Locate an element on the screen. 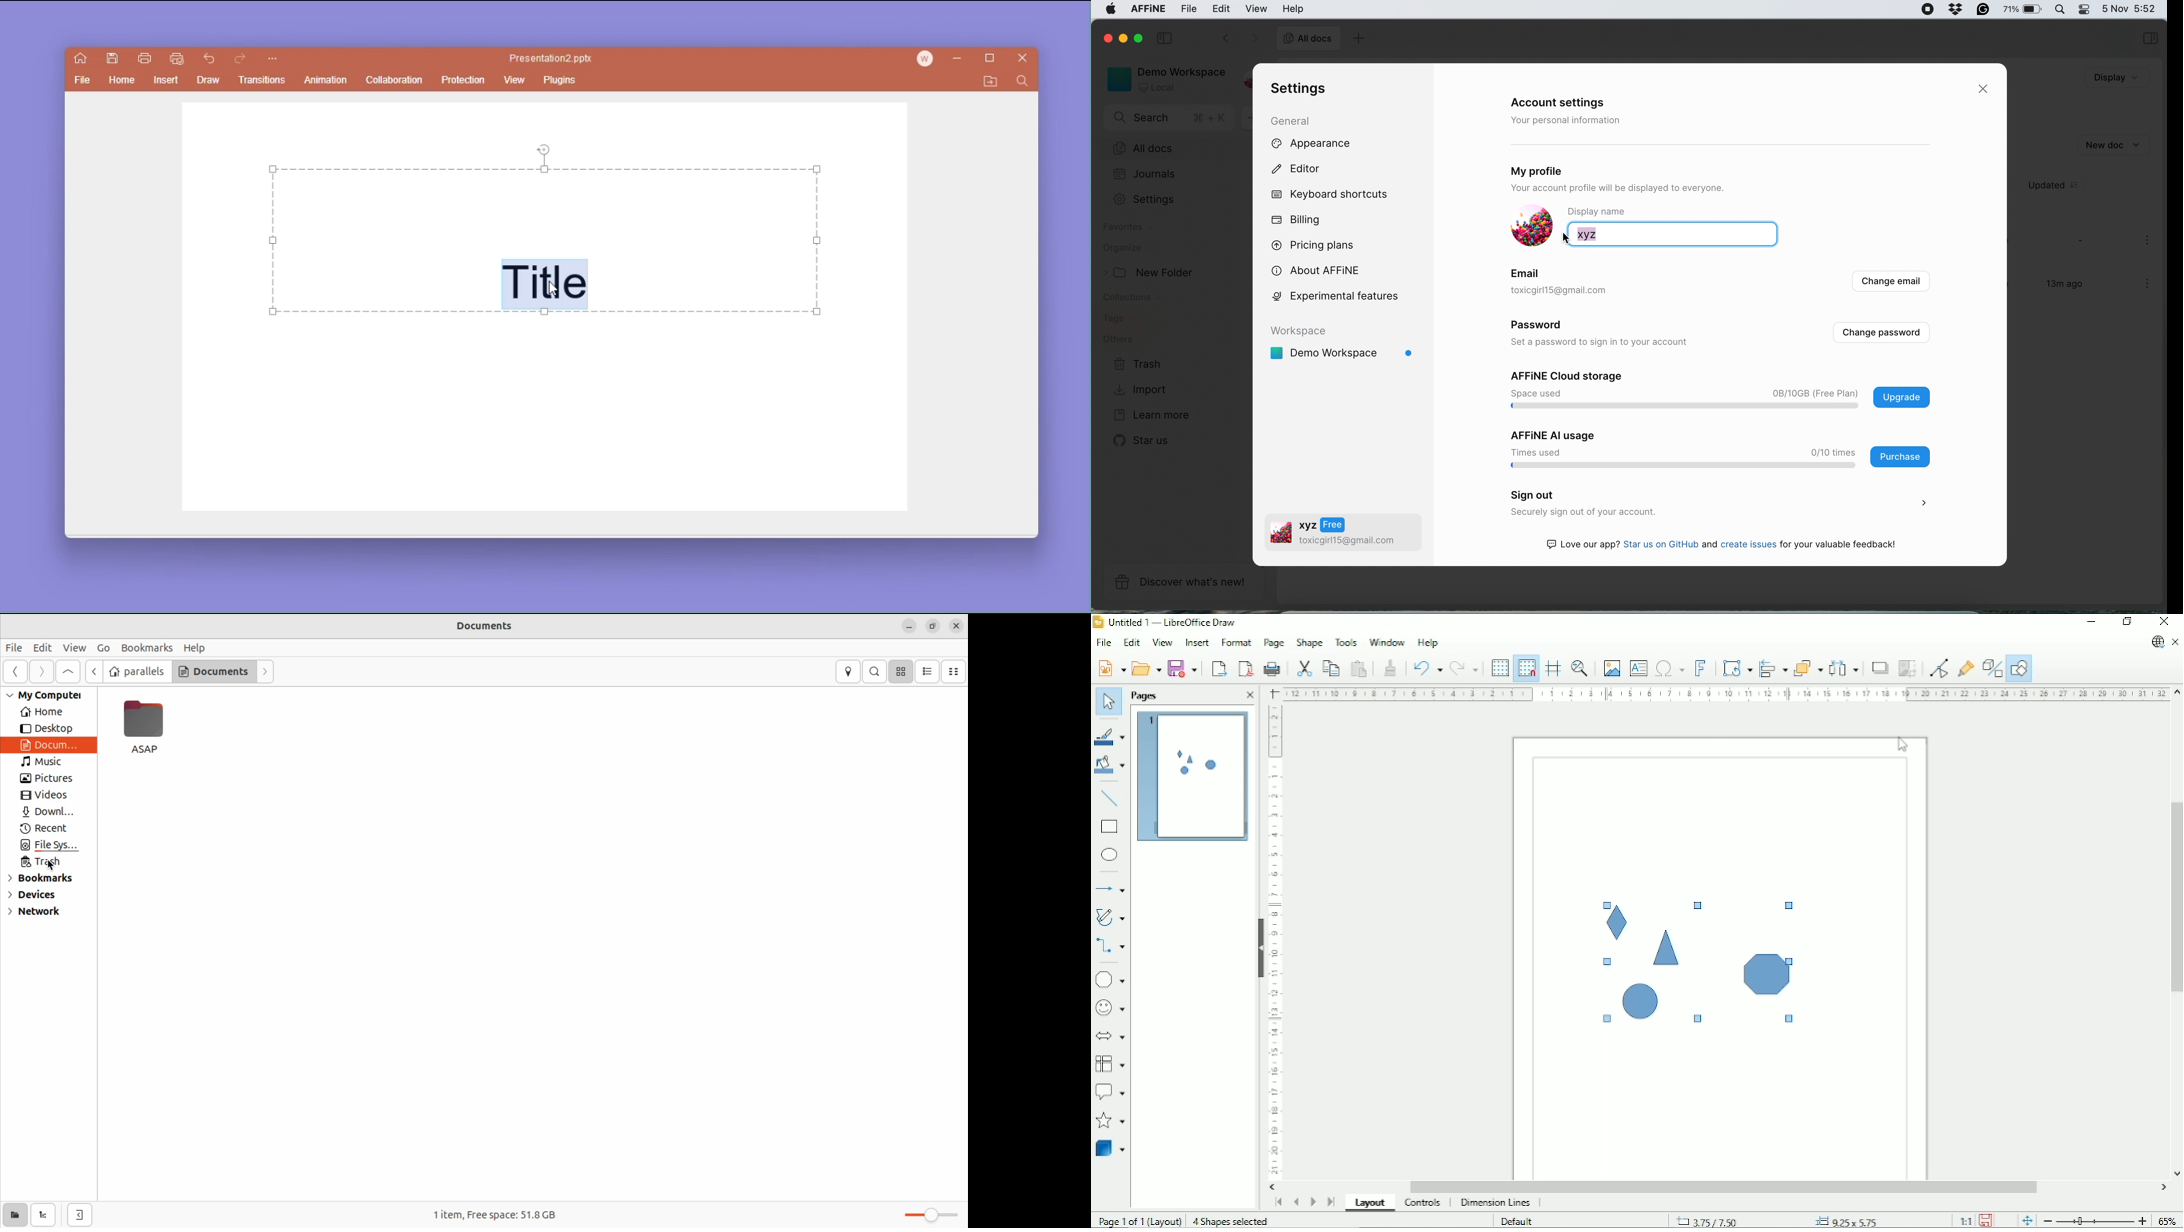 Image resolution: width=2184 pixels, height=1232 pixels. Paste is located at coordinates (1359, 668).